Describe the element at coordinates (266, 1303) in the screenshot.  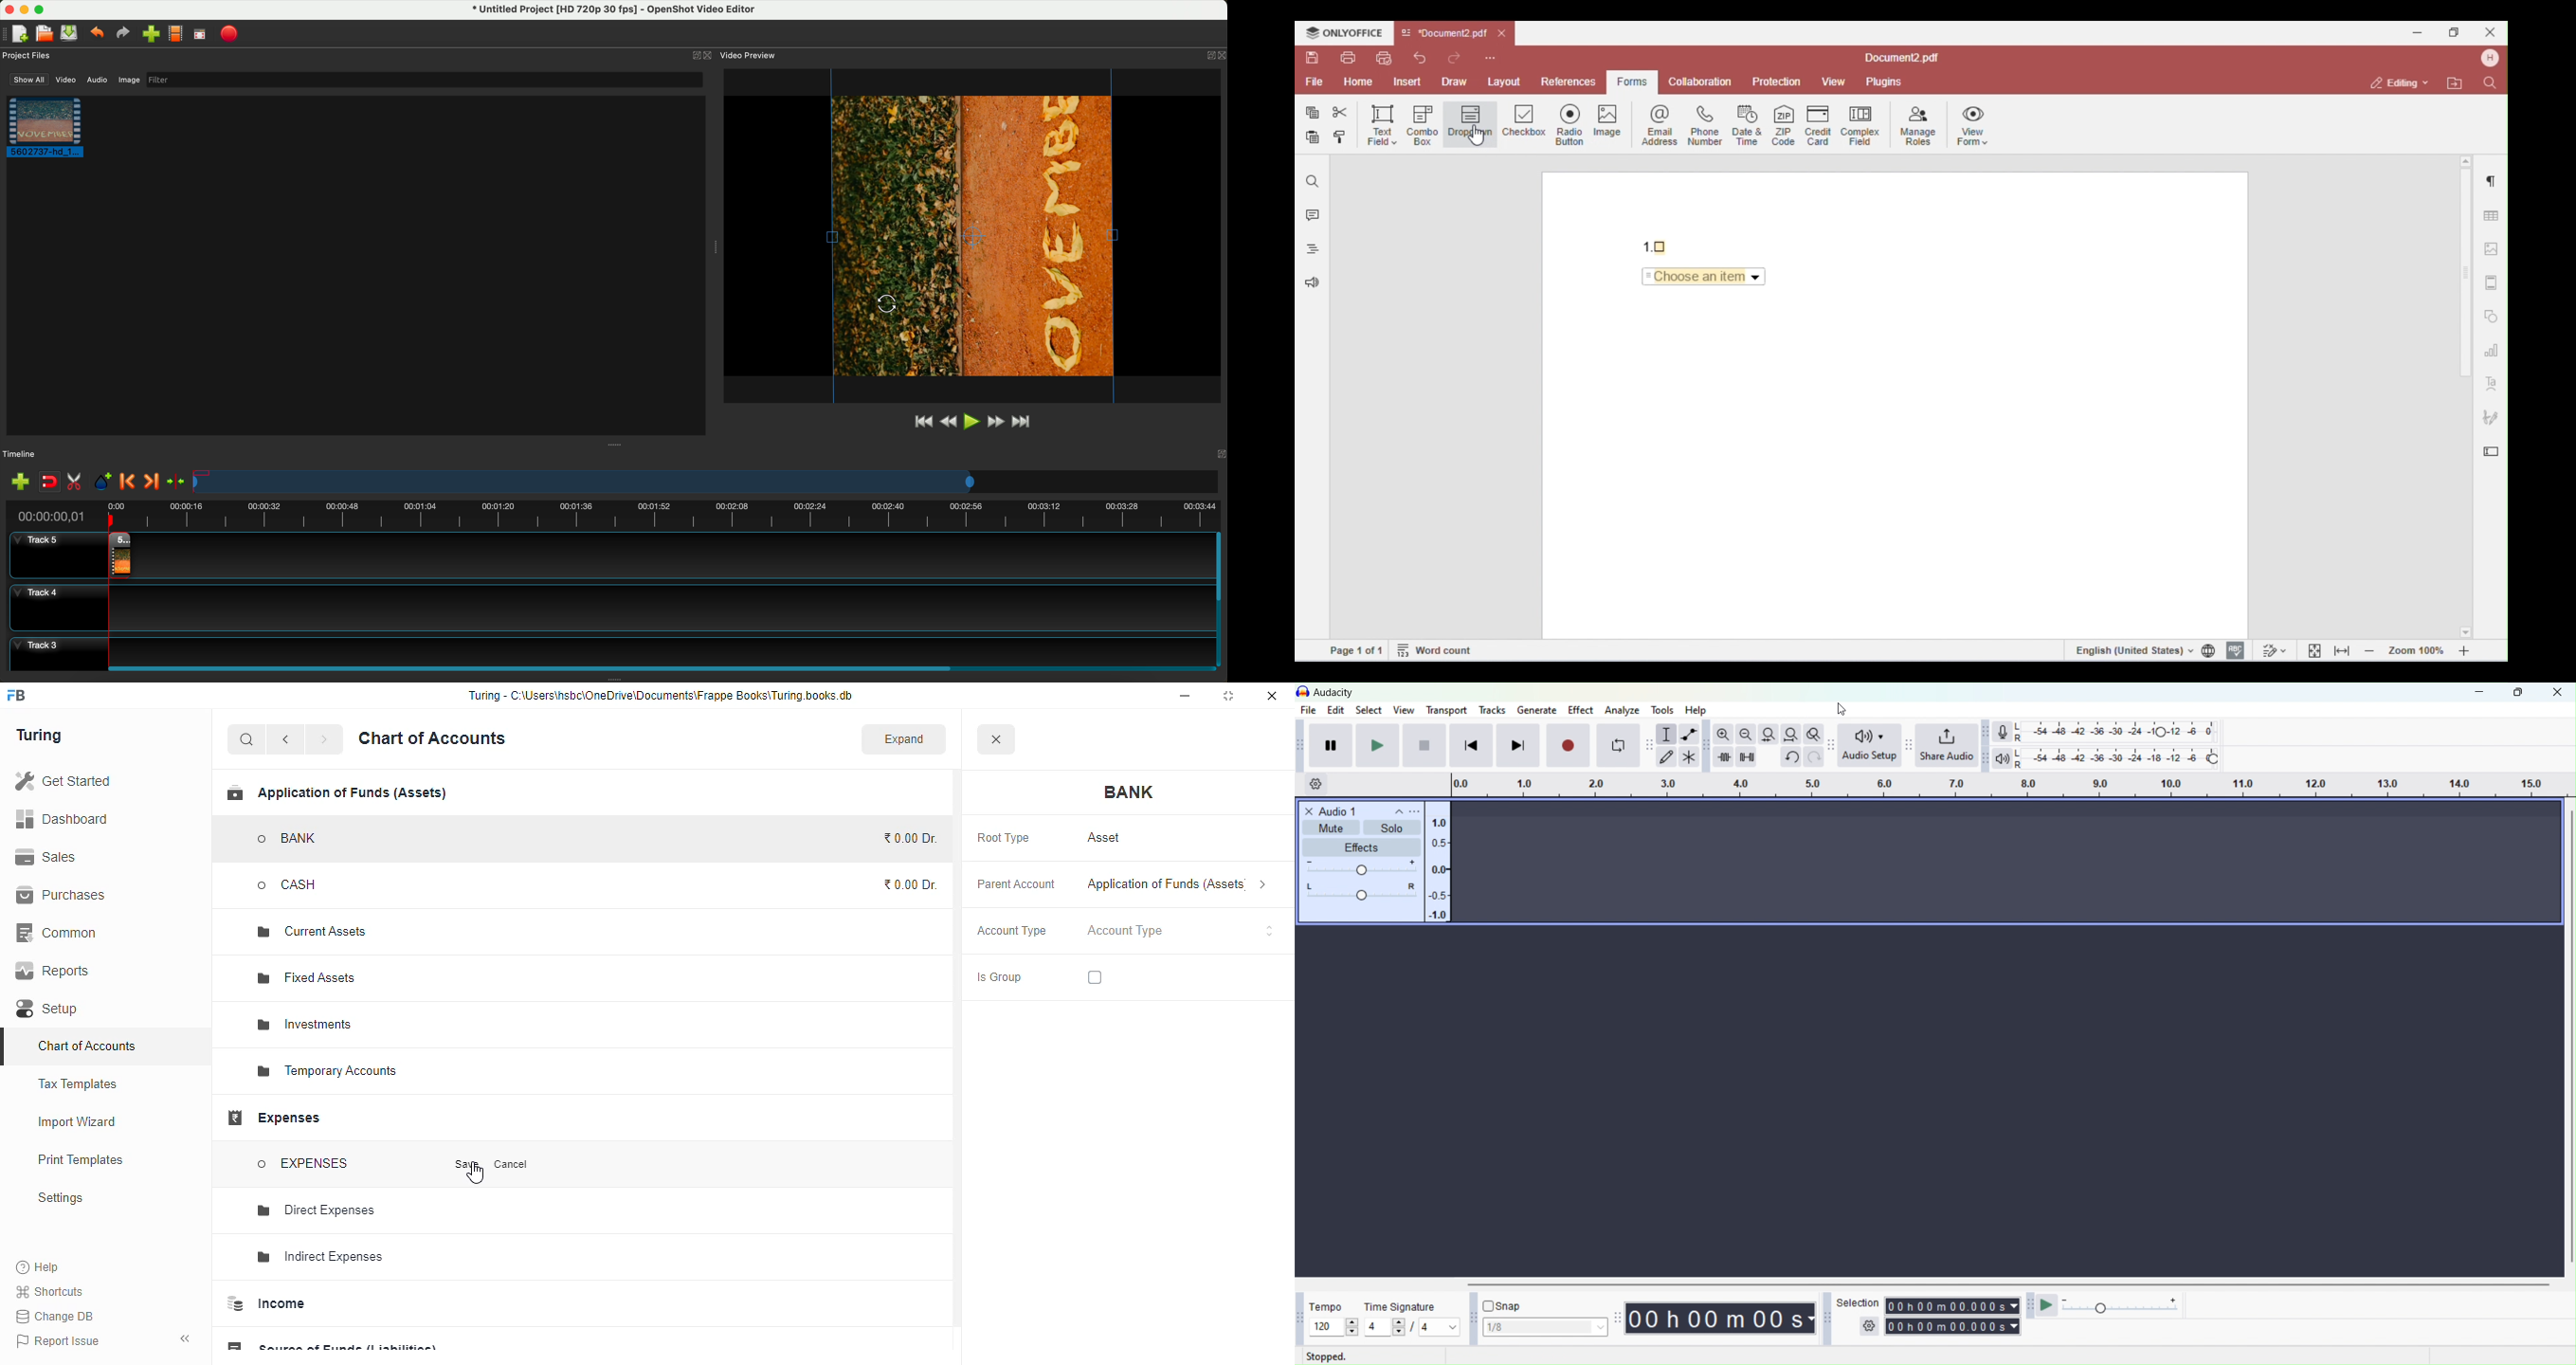
I see `income` at that location.